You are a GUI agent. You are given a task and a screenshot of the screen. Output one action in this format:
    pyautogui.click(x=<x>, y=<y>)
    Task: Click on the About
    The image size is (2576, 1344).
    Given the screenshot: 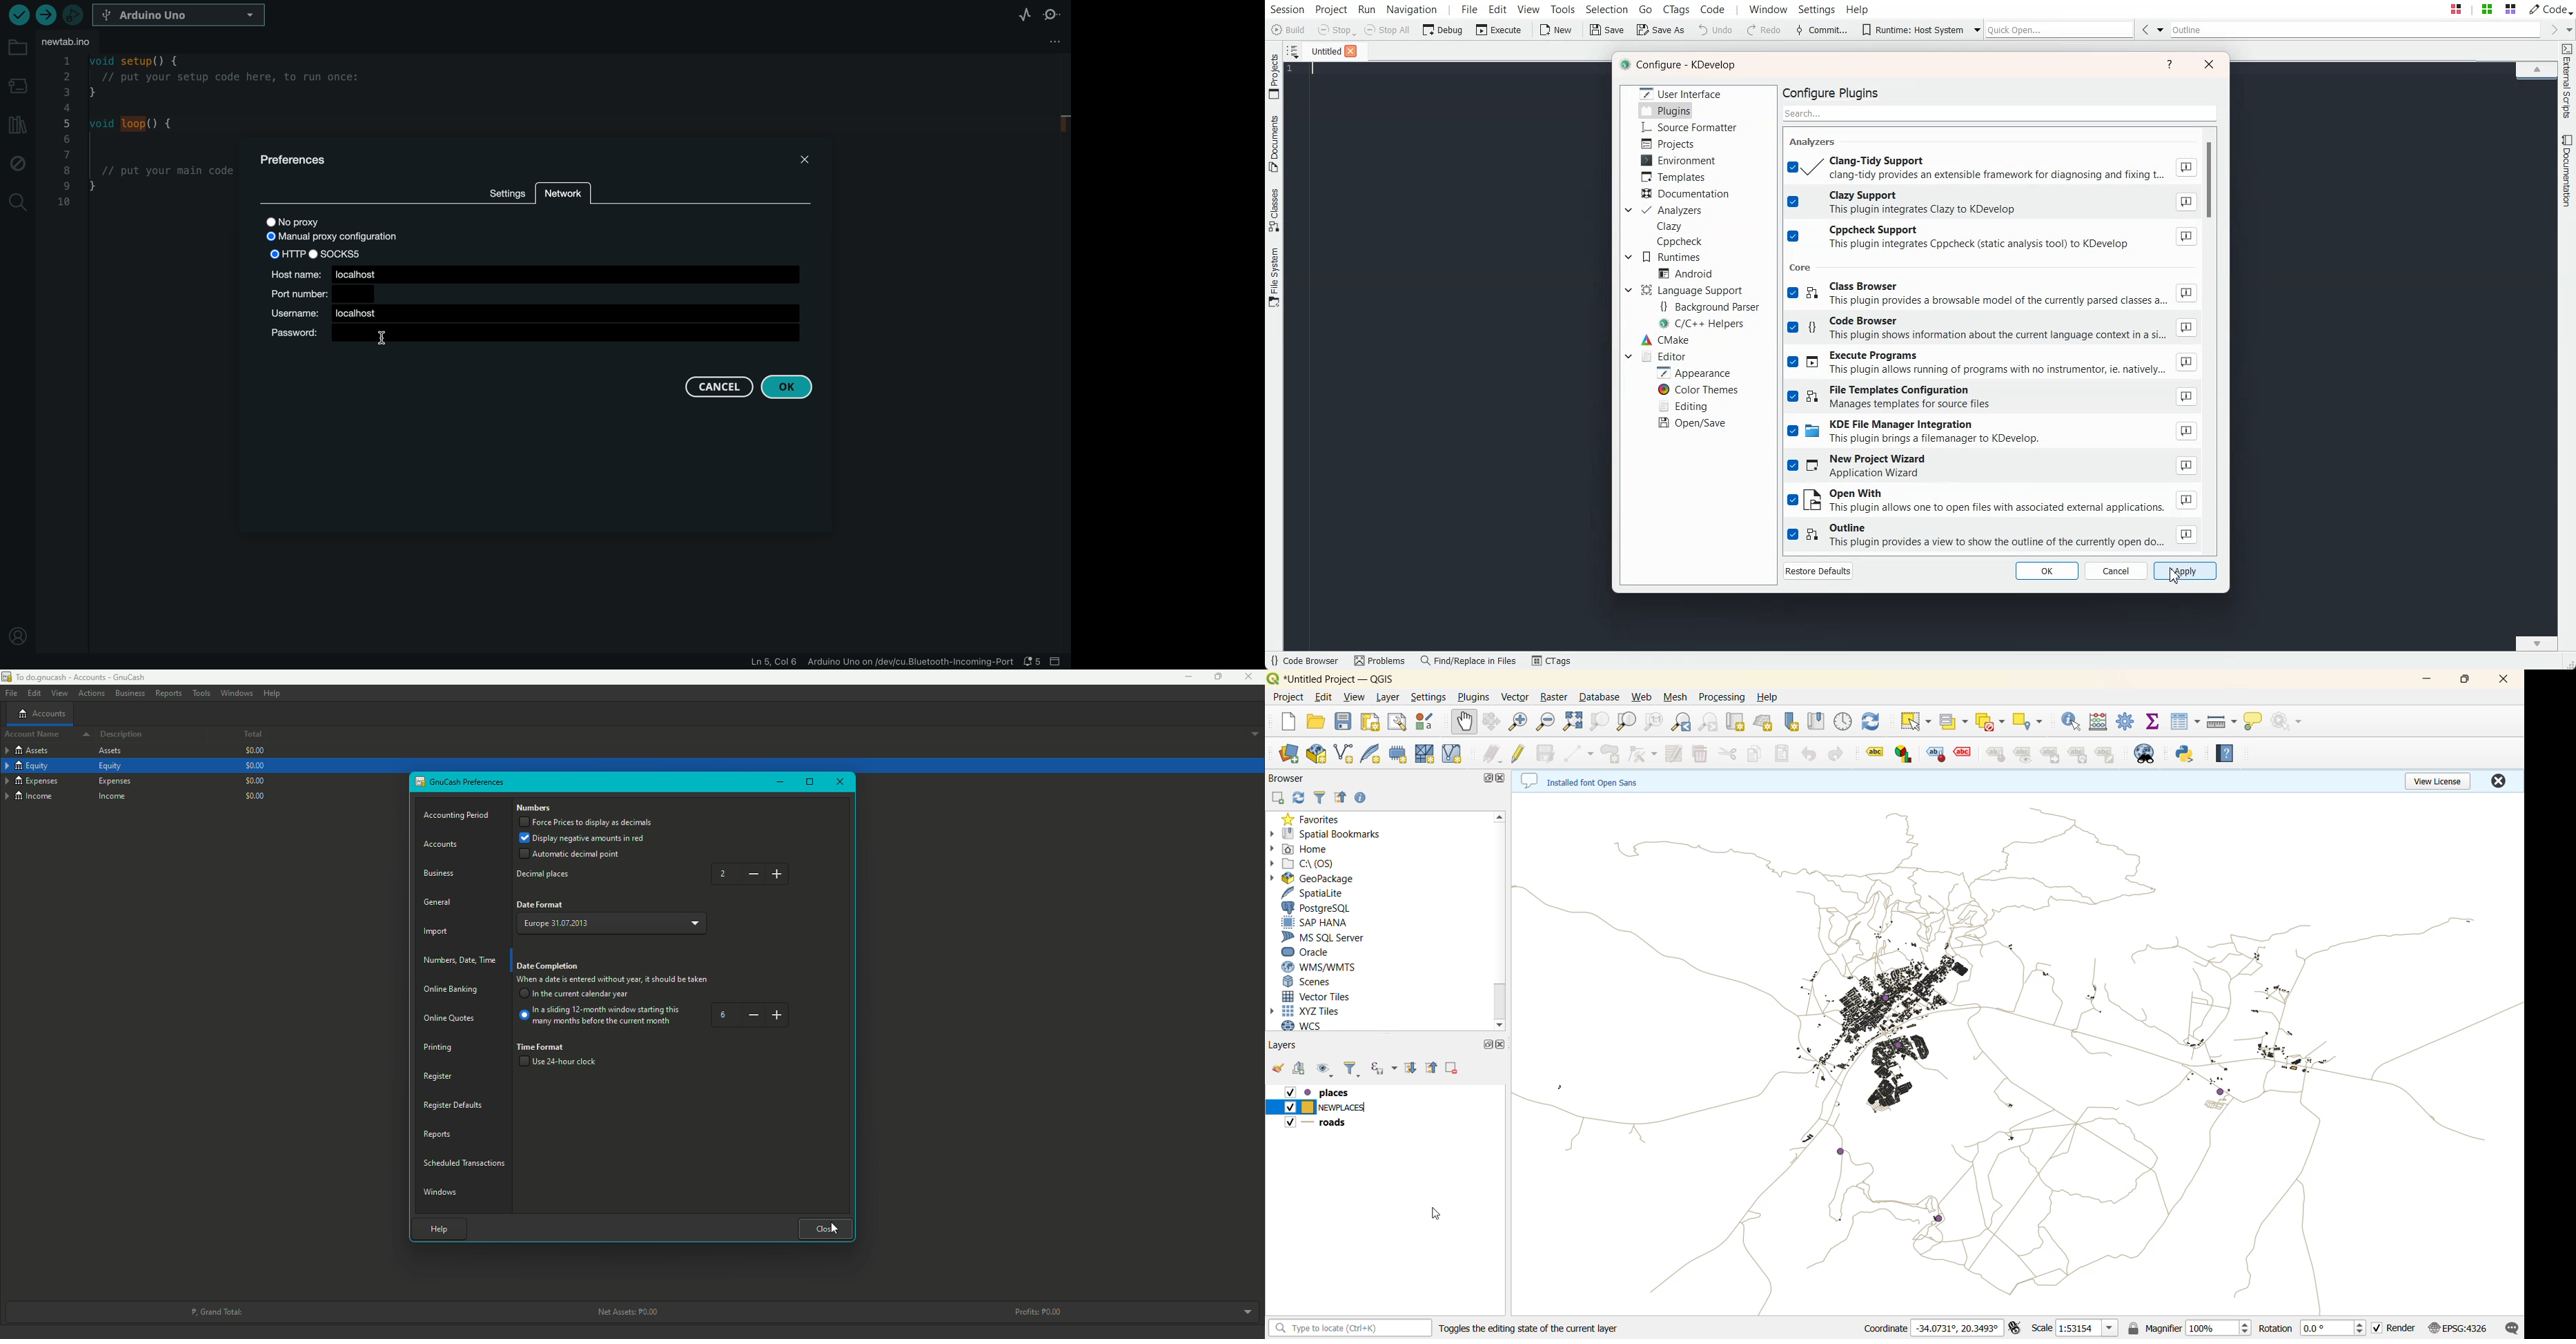 What is the action you would take?
    pyautogui.click(x=2185, y=202)
    